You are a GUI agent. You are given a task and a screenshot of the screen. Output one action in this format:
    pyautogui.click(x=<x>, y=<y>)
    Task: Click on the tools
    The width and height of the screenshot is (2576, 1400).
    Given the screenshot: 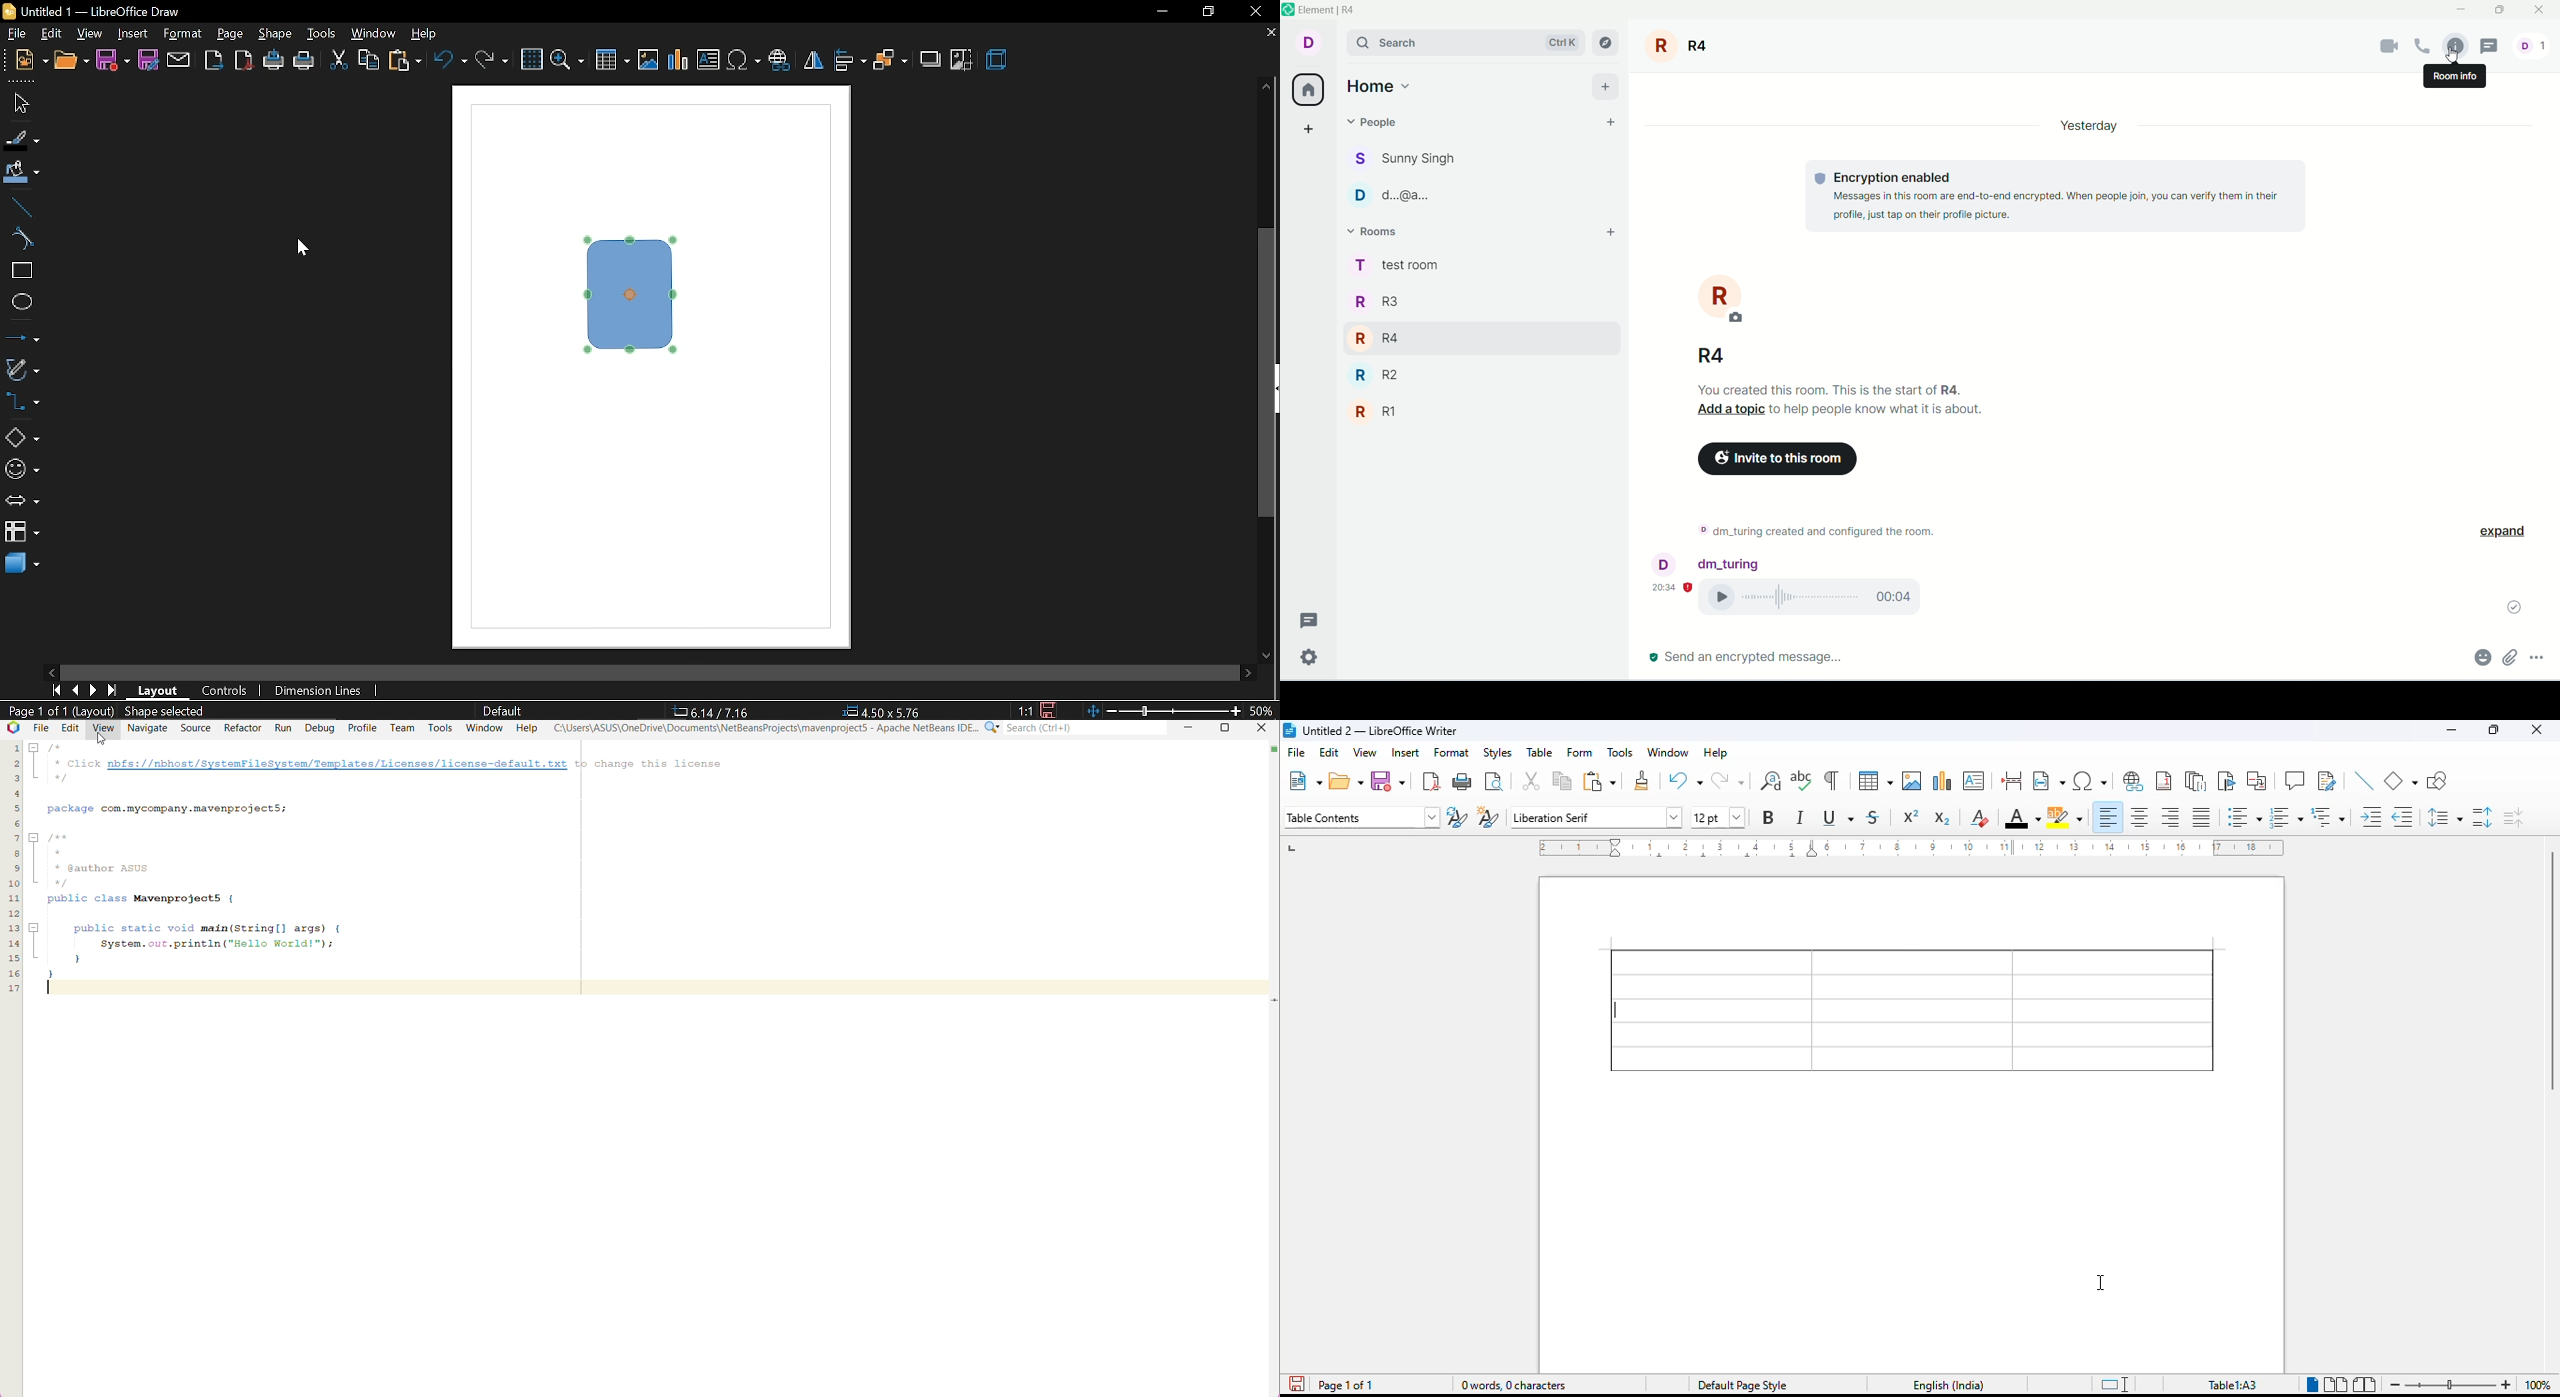 What is the action you would take?
    pyautogui.click(x=1620, y=753)
    